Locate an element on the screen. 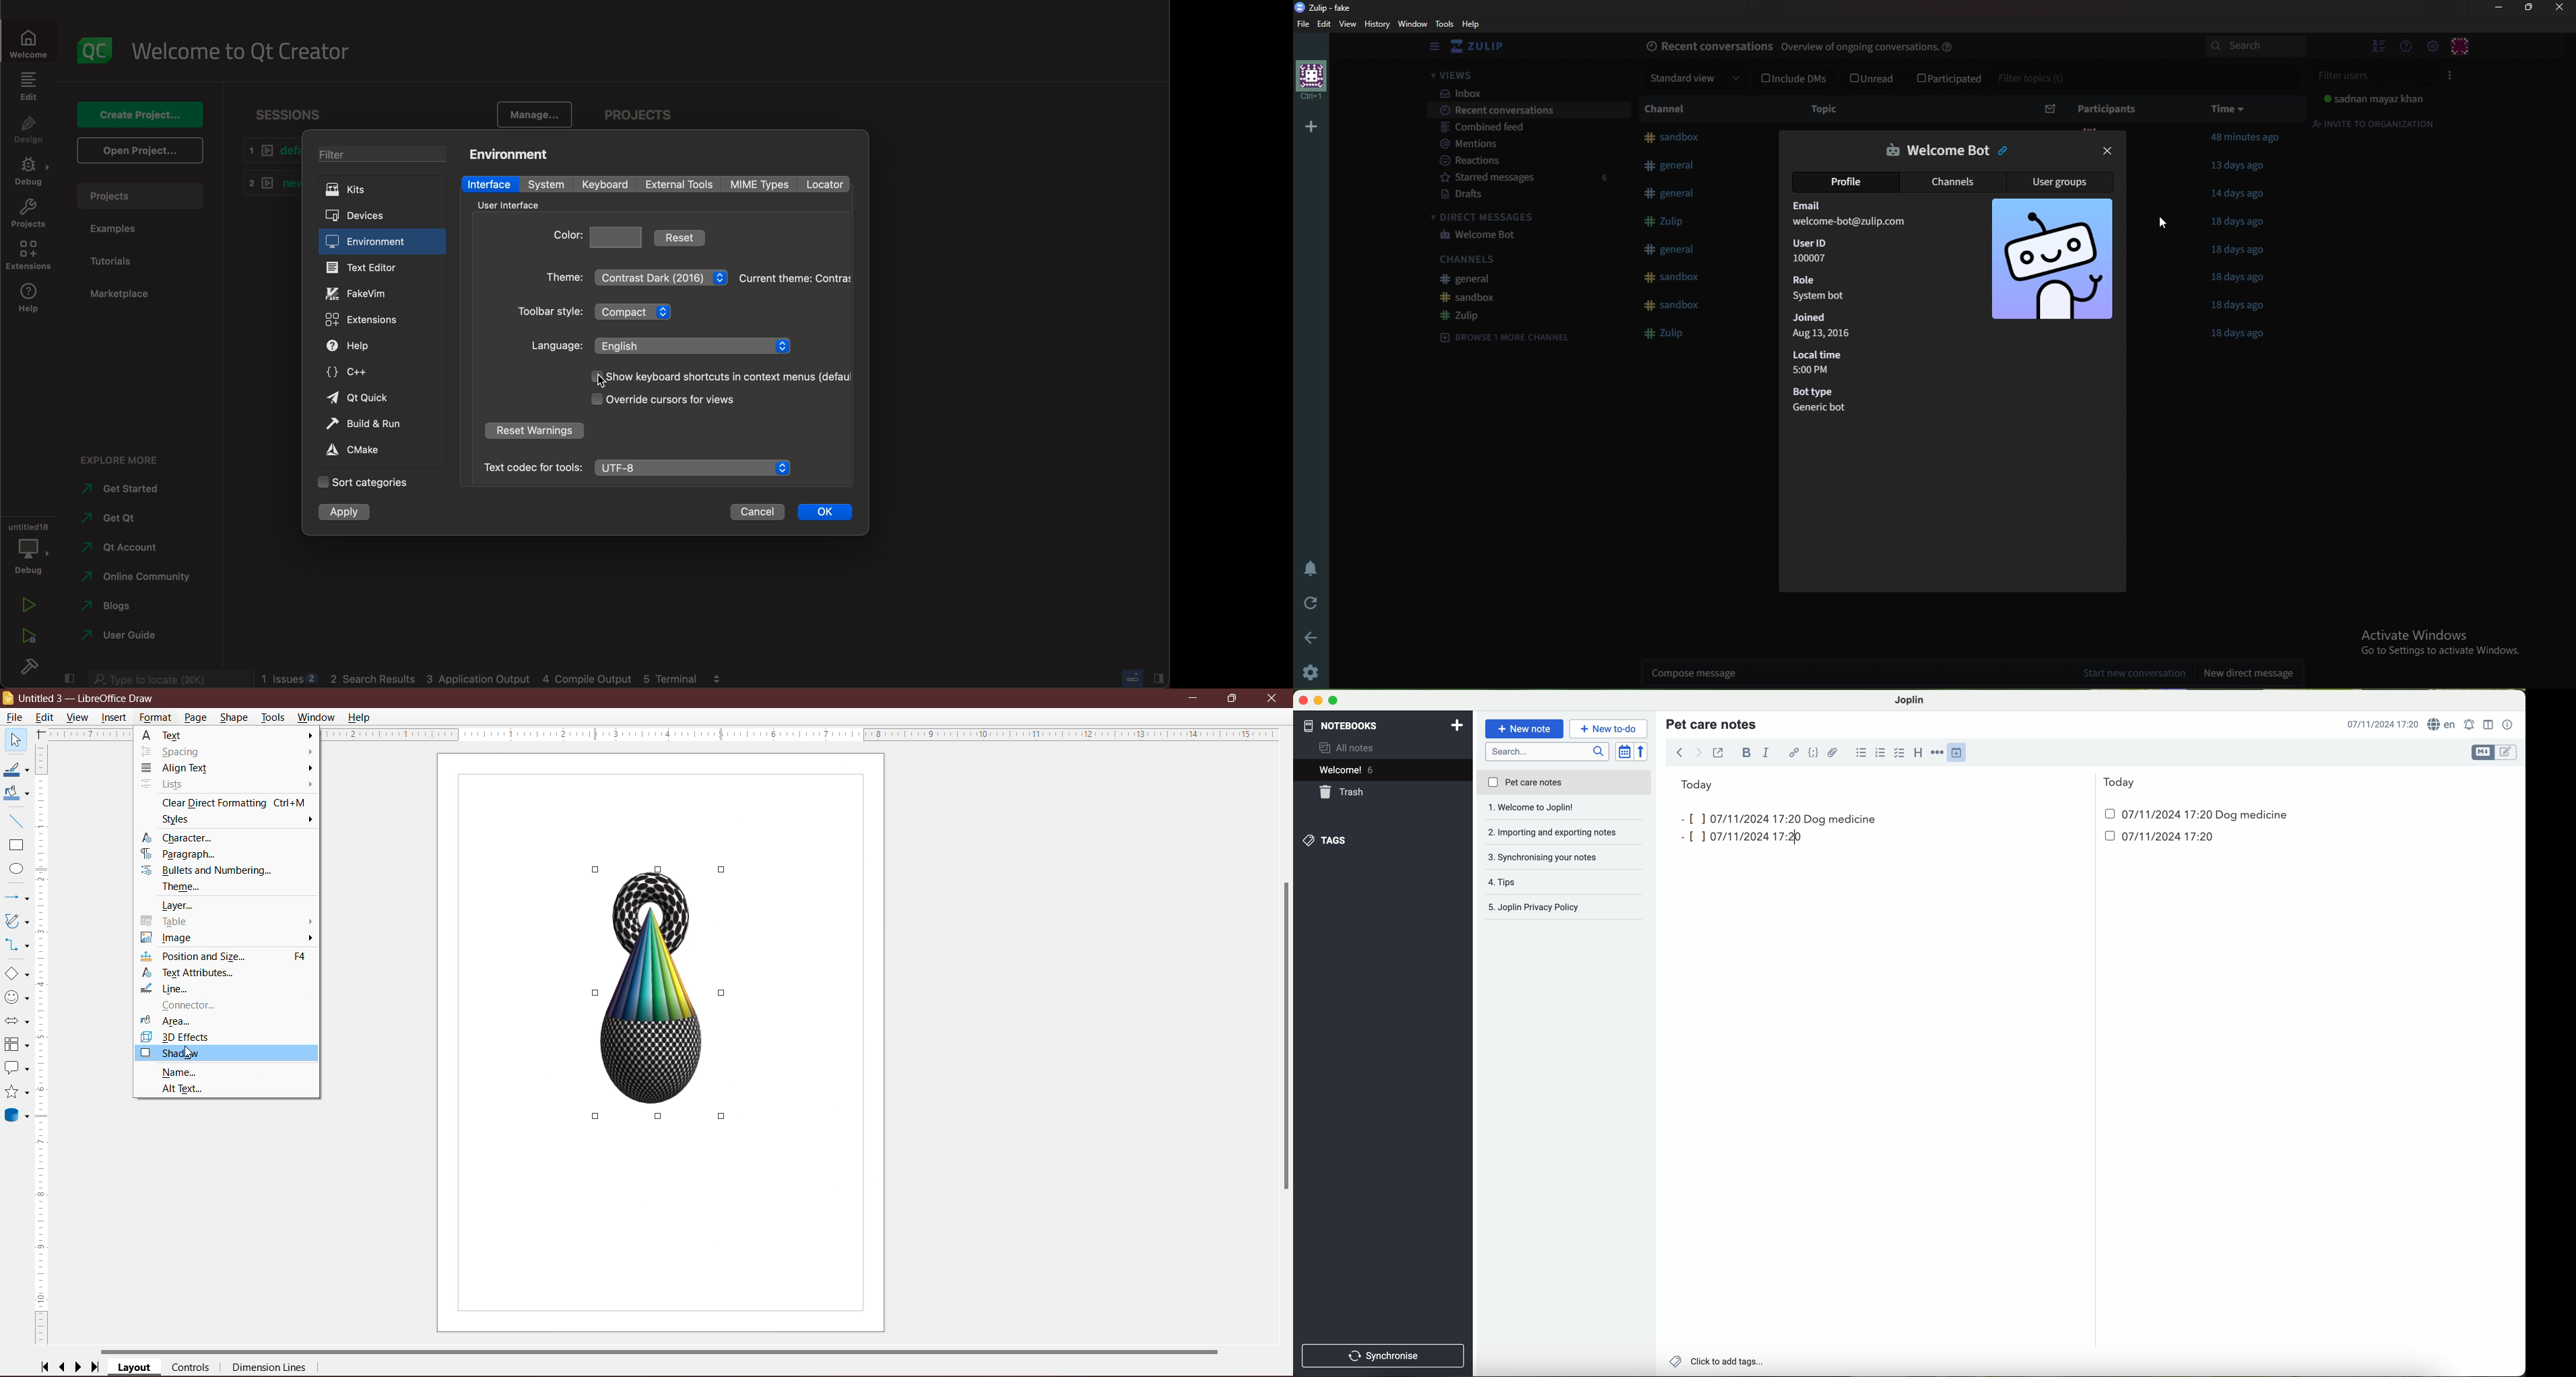  Window is located at coordinates (1413, 25).